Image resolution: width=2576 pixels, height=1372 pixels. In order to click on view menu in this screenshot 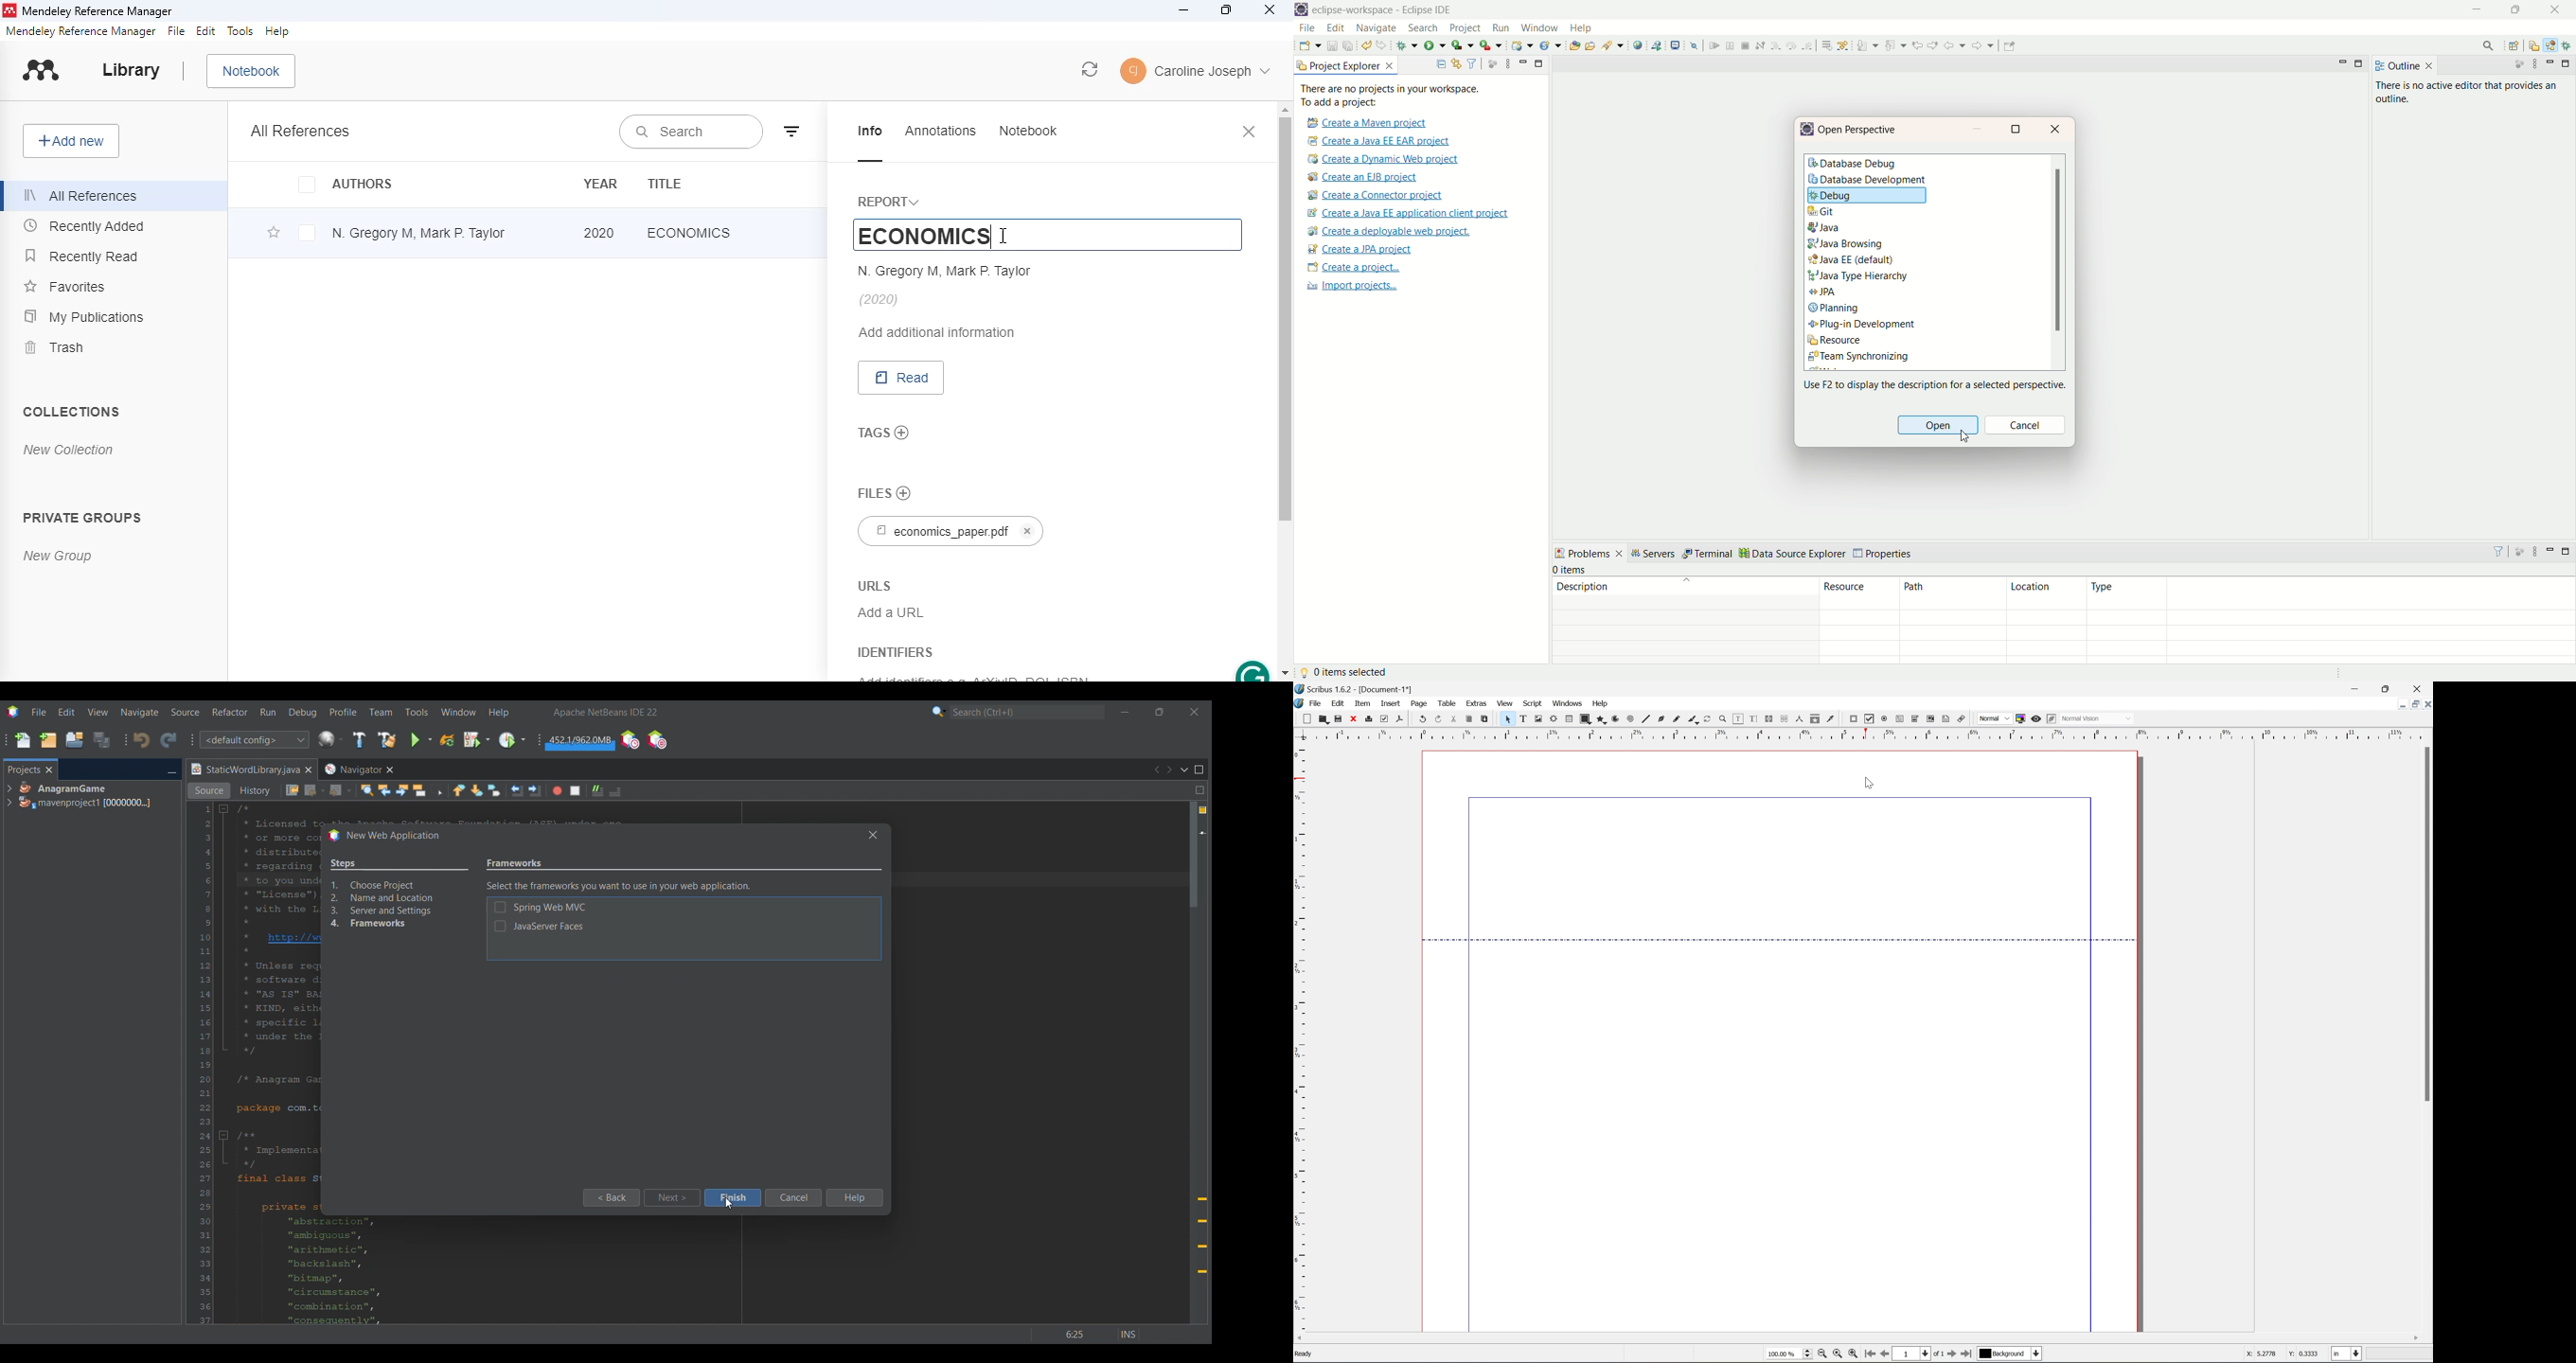, I will do `click(2535, 551)`.